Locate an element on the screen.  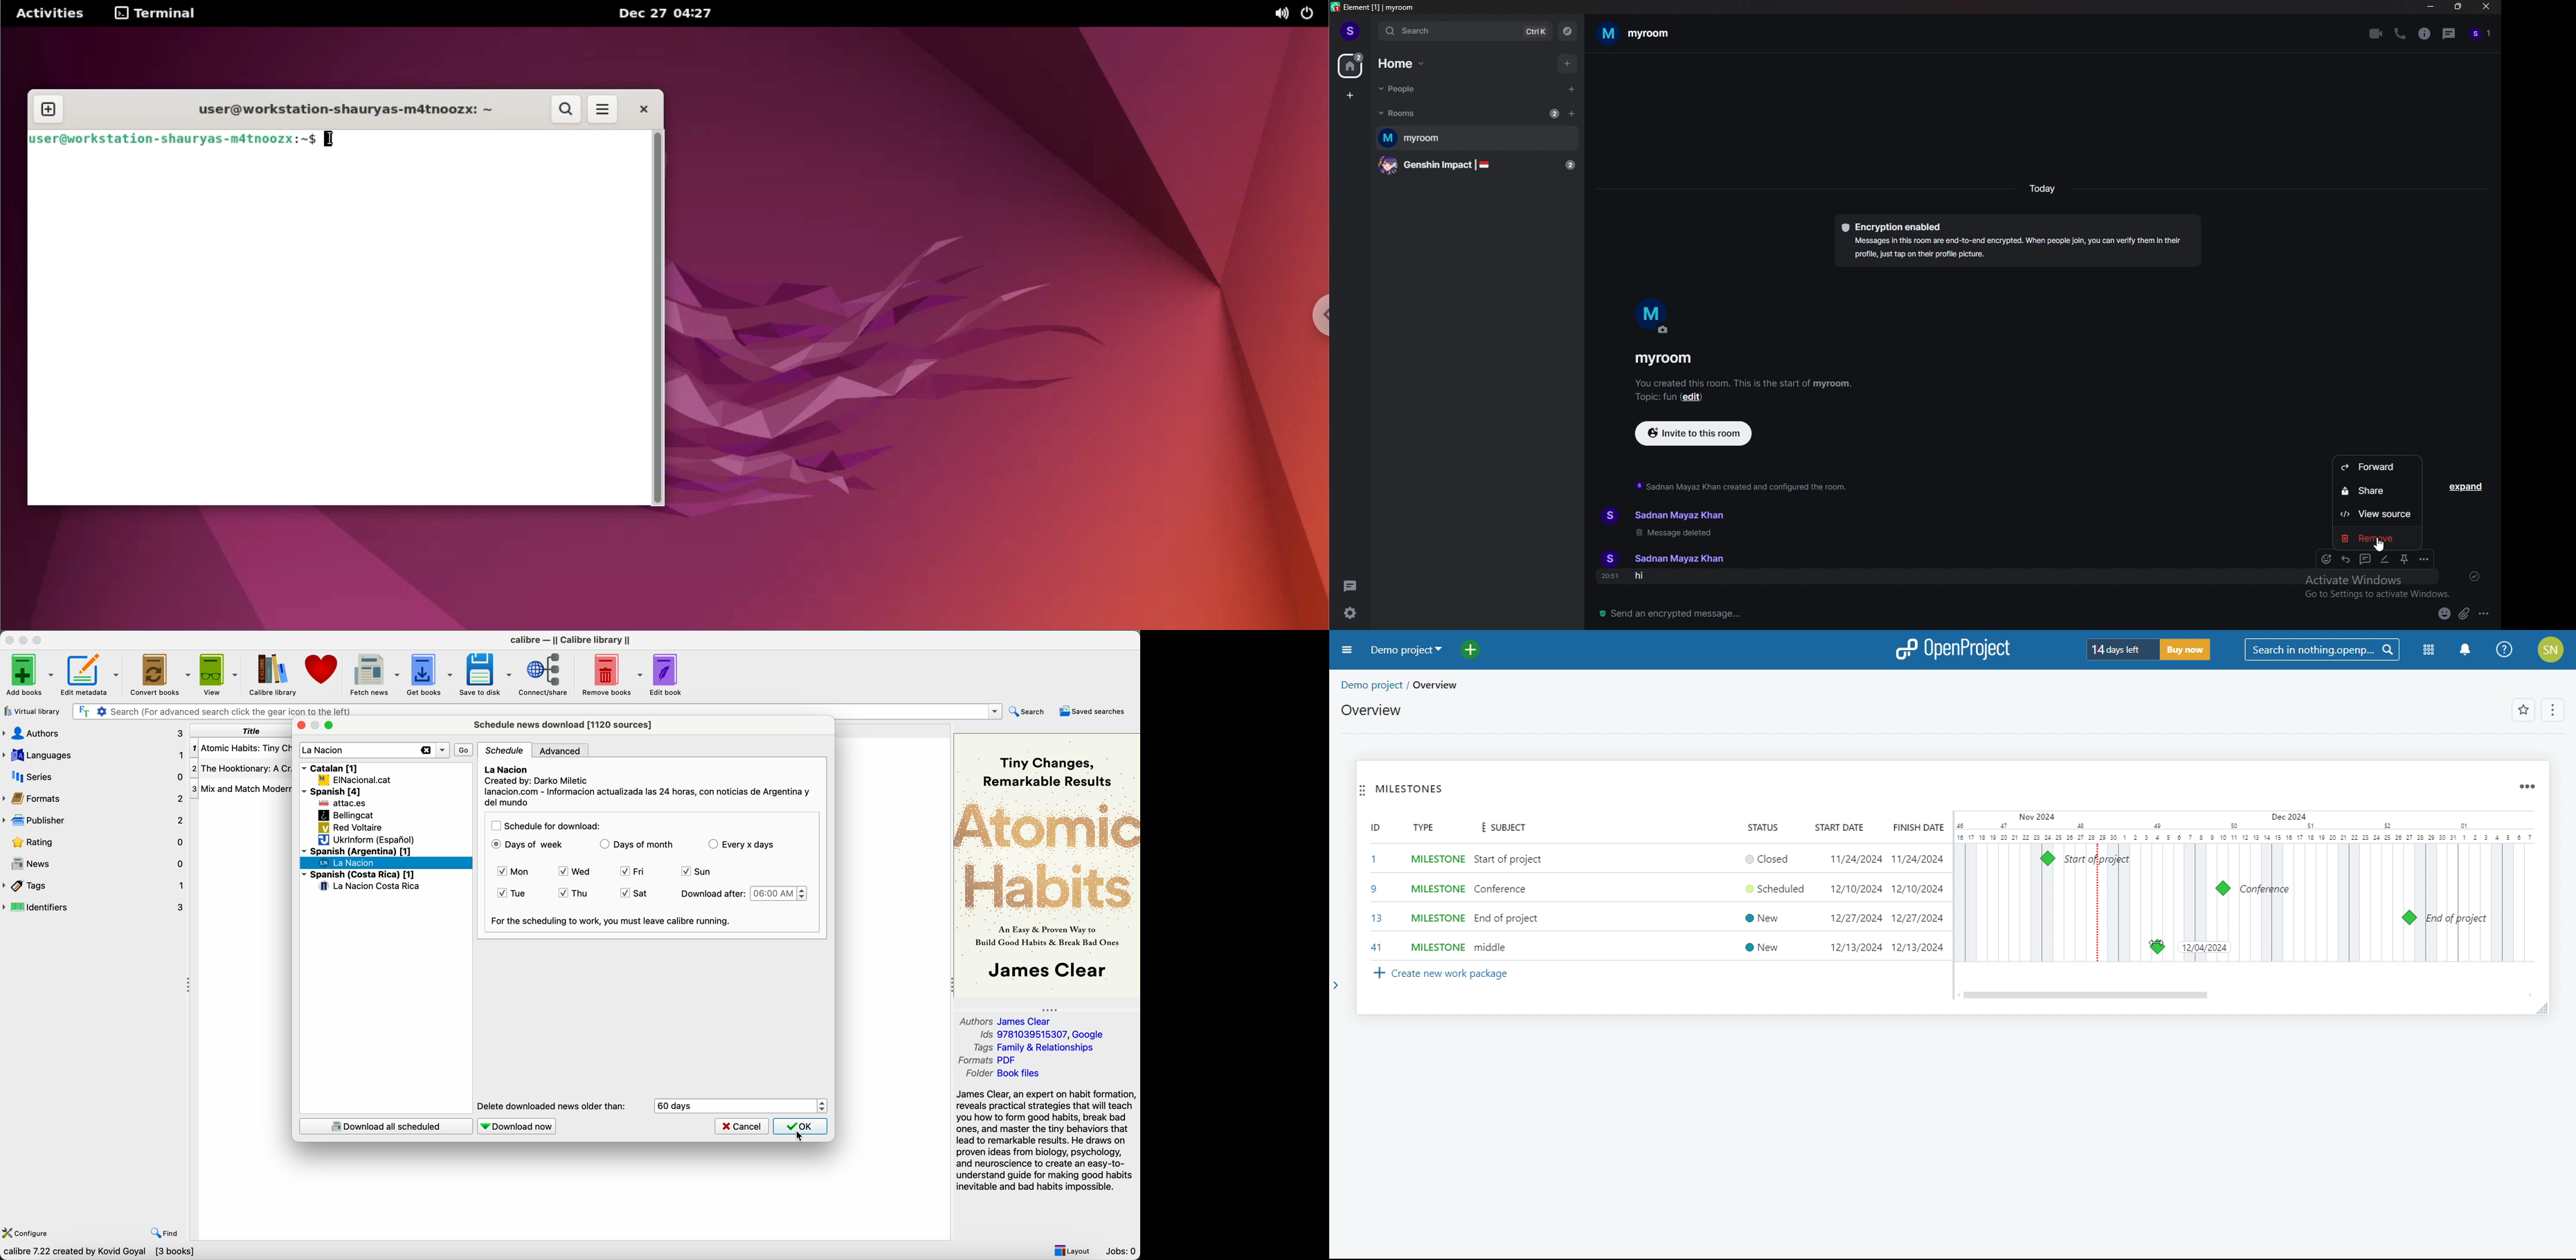
search is located at coordinates (1028, 712).